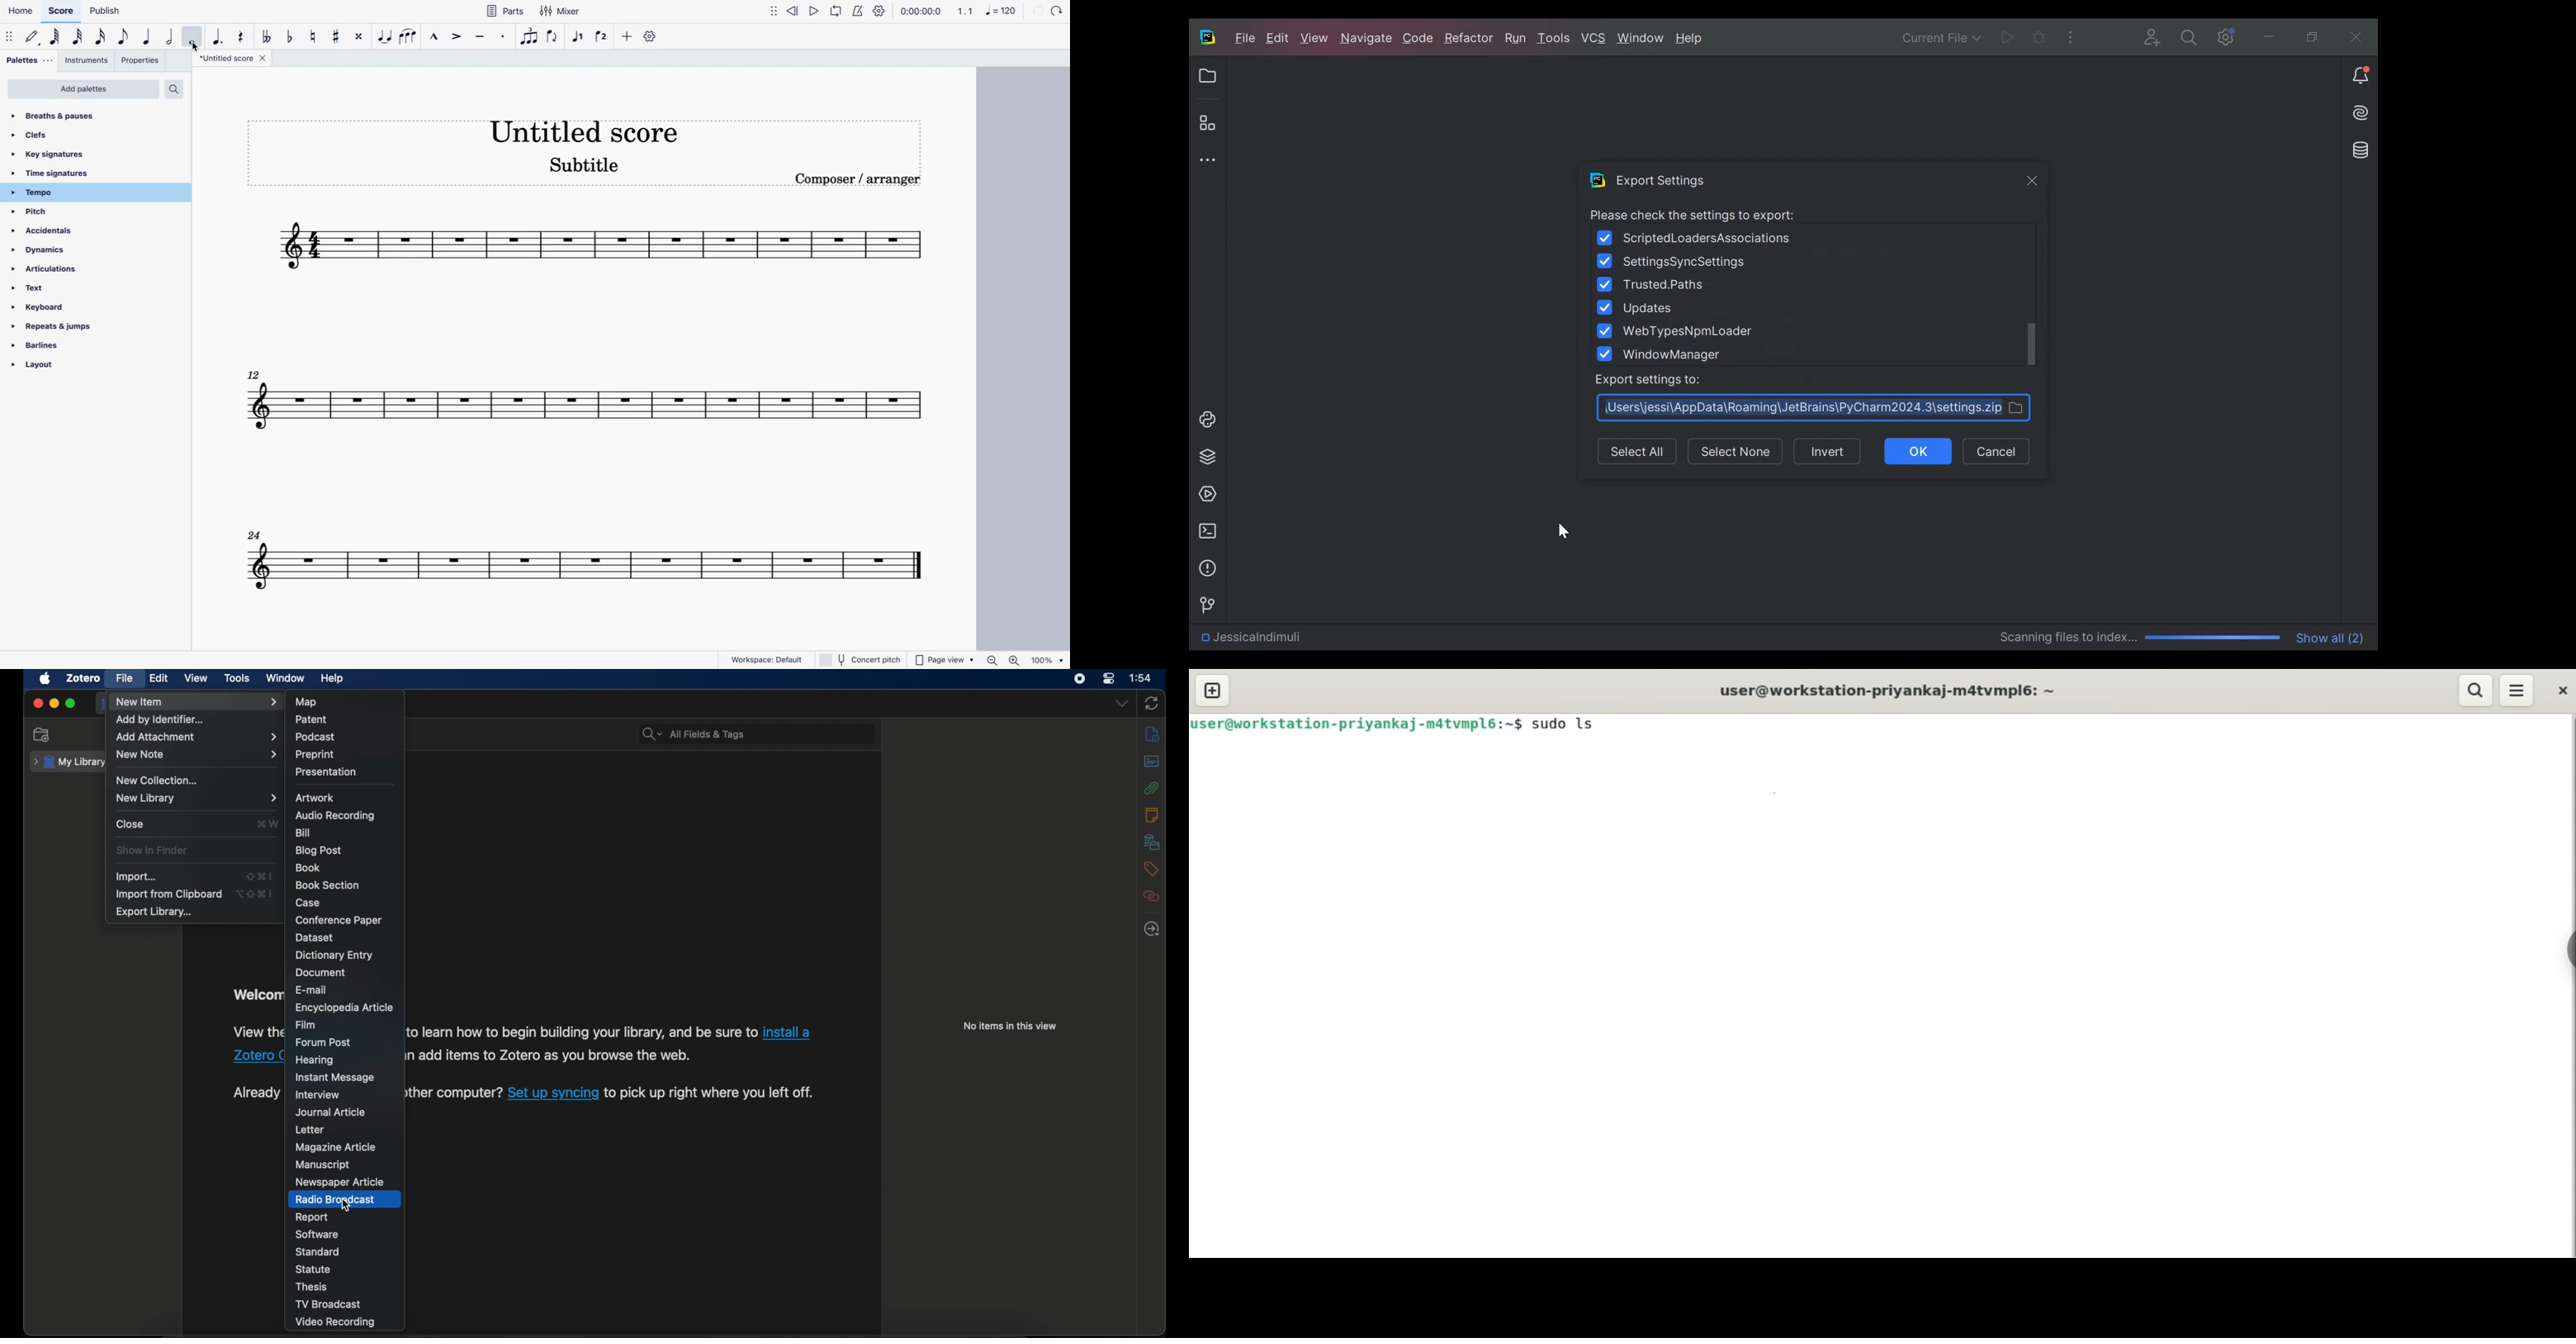 The width and height of the screenshot is (2576, 1344). What do you see at coordinates (309, 1129) in the screenshot?
I see `letter` at bounding box center [309, 1129].